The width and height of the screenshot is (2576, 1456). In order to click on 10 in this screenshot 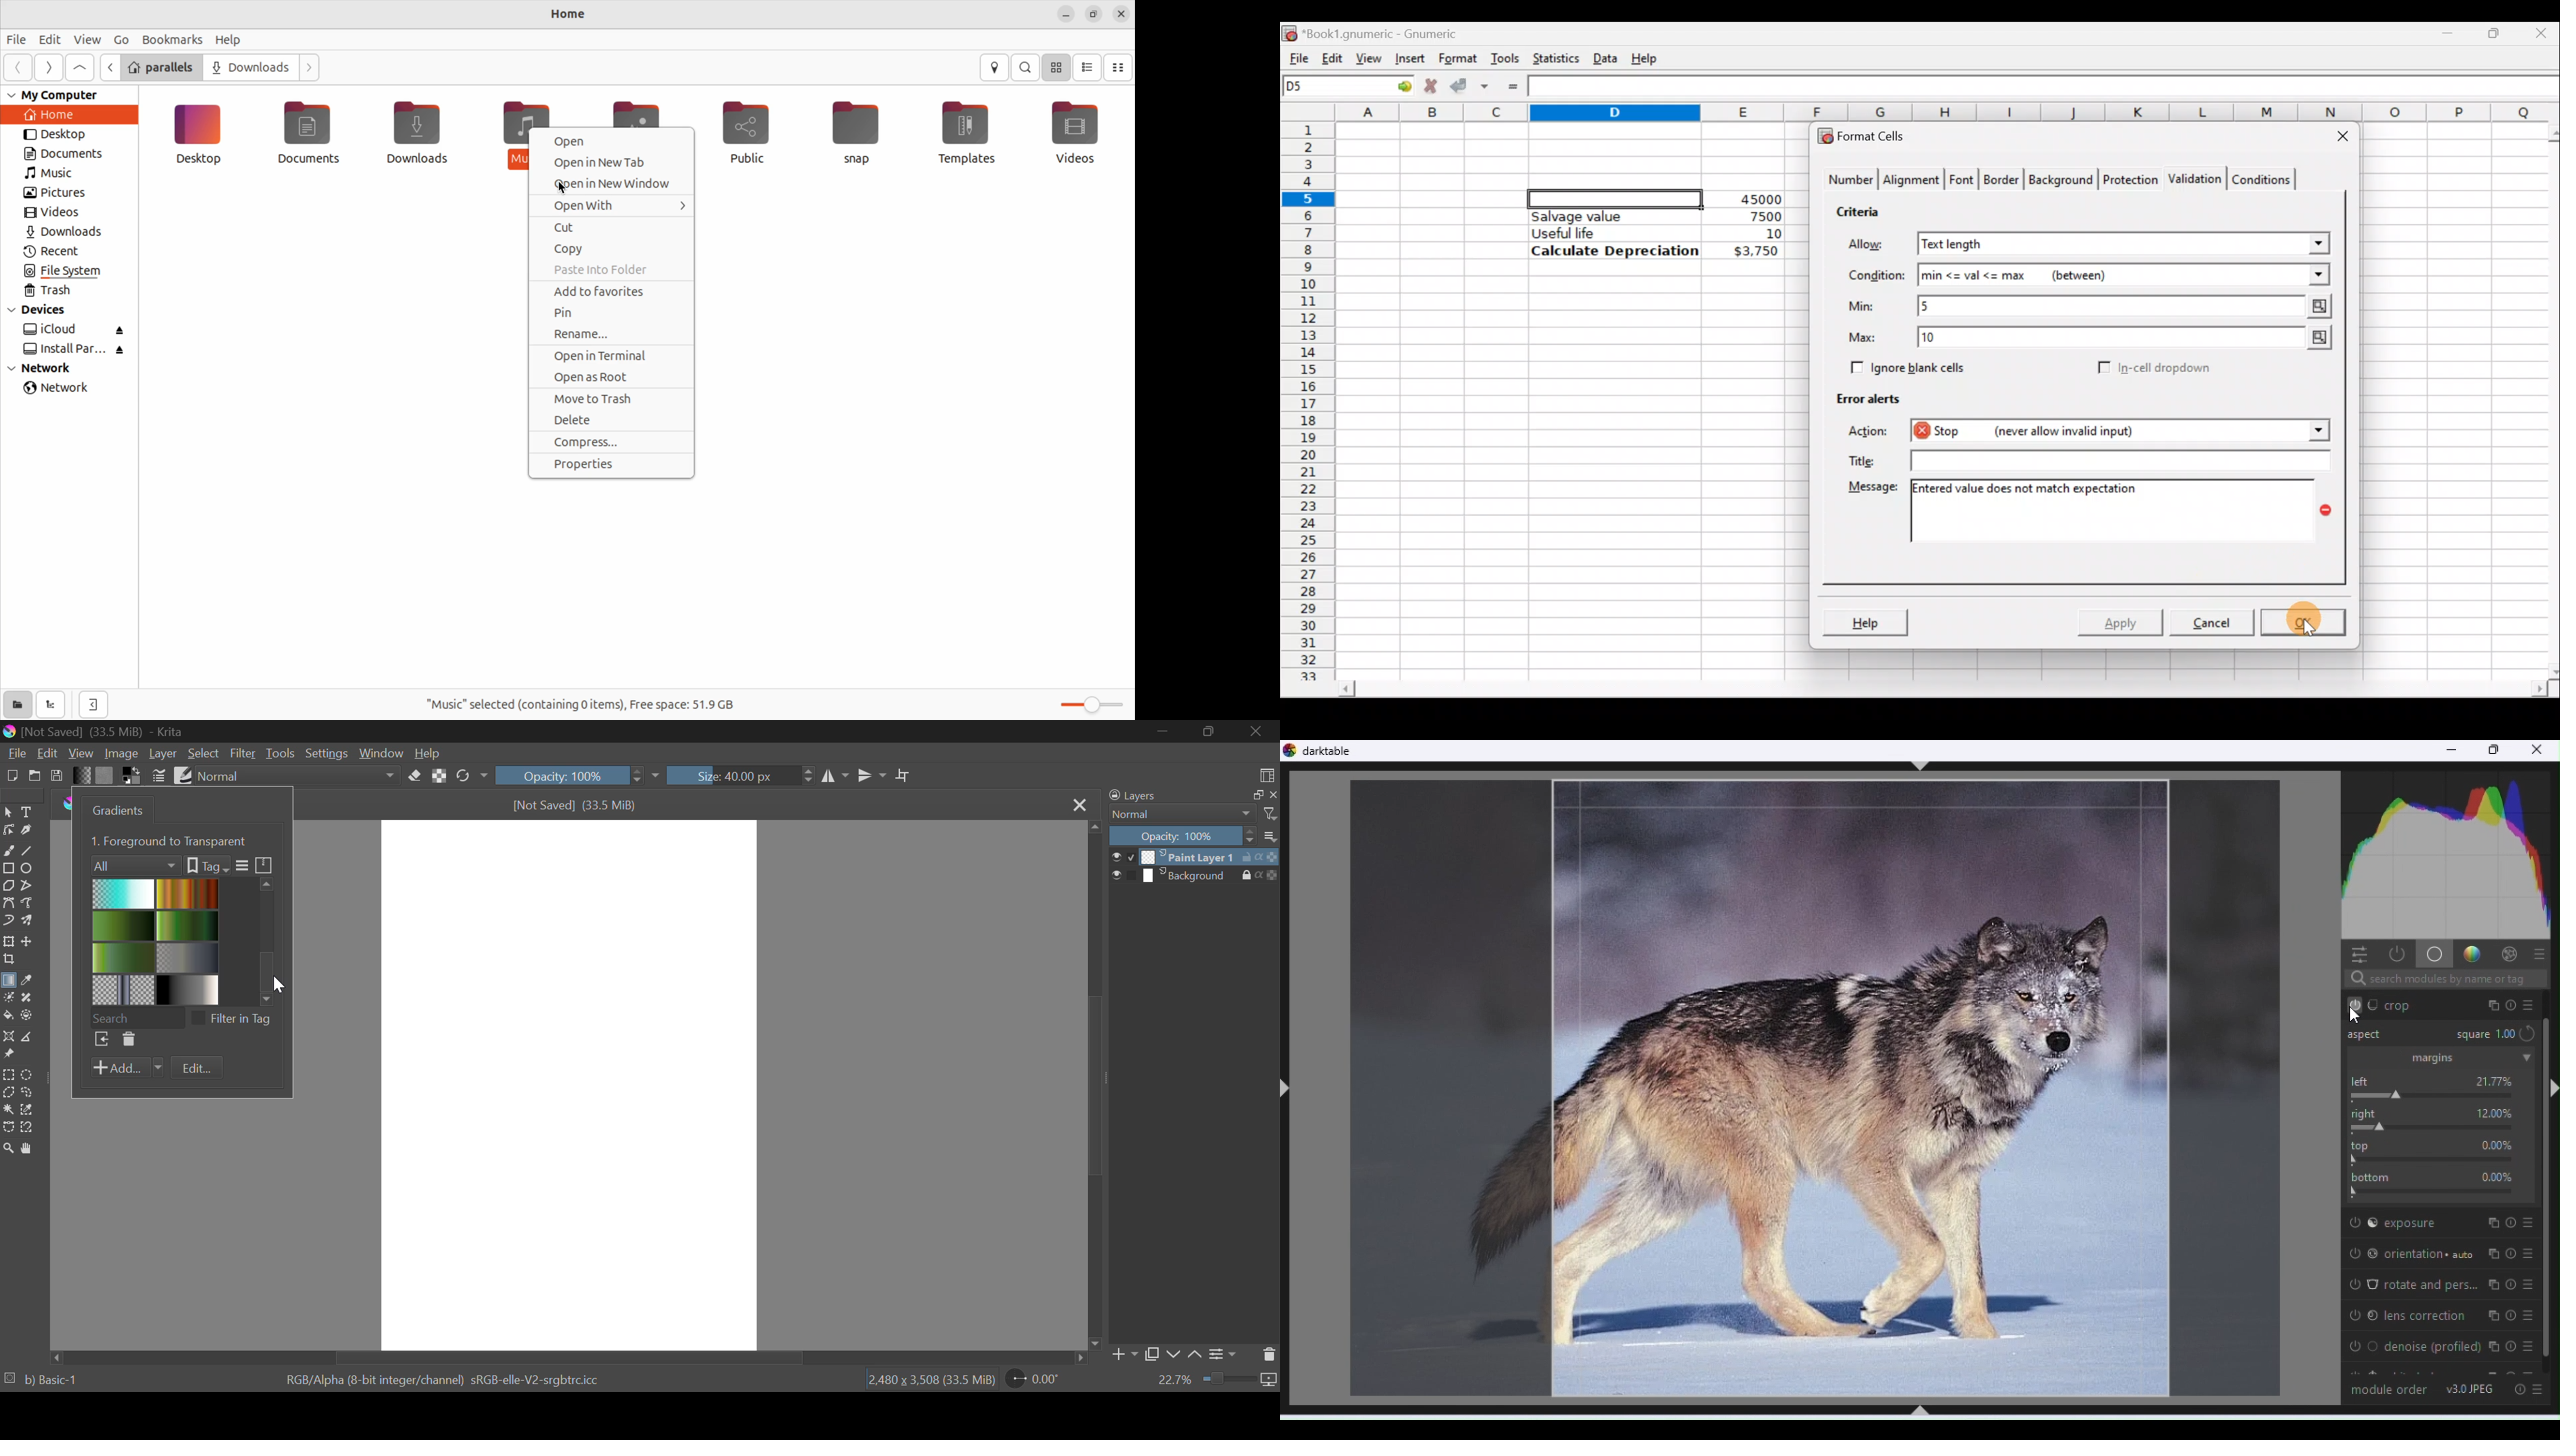, I will do `click(1757, 234)`.